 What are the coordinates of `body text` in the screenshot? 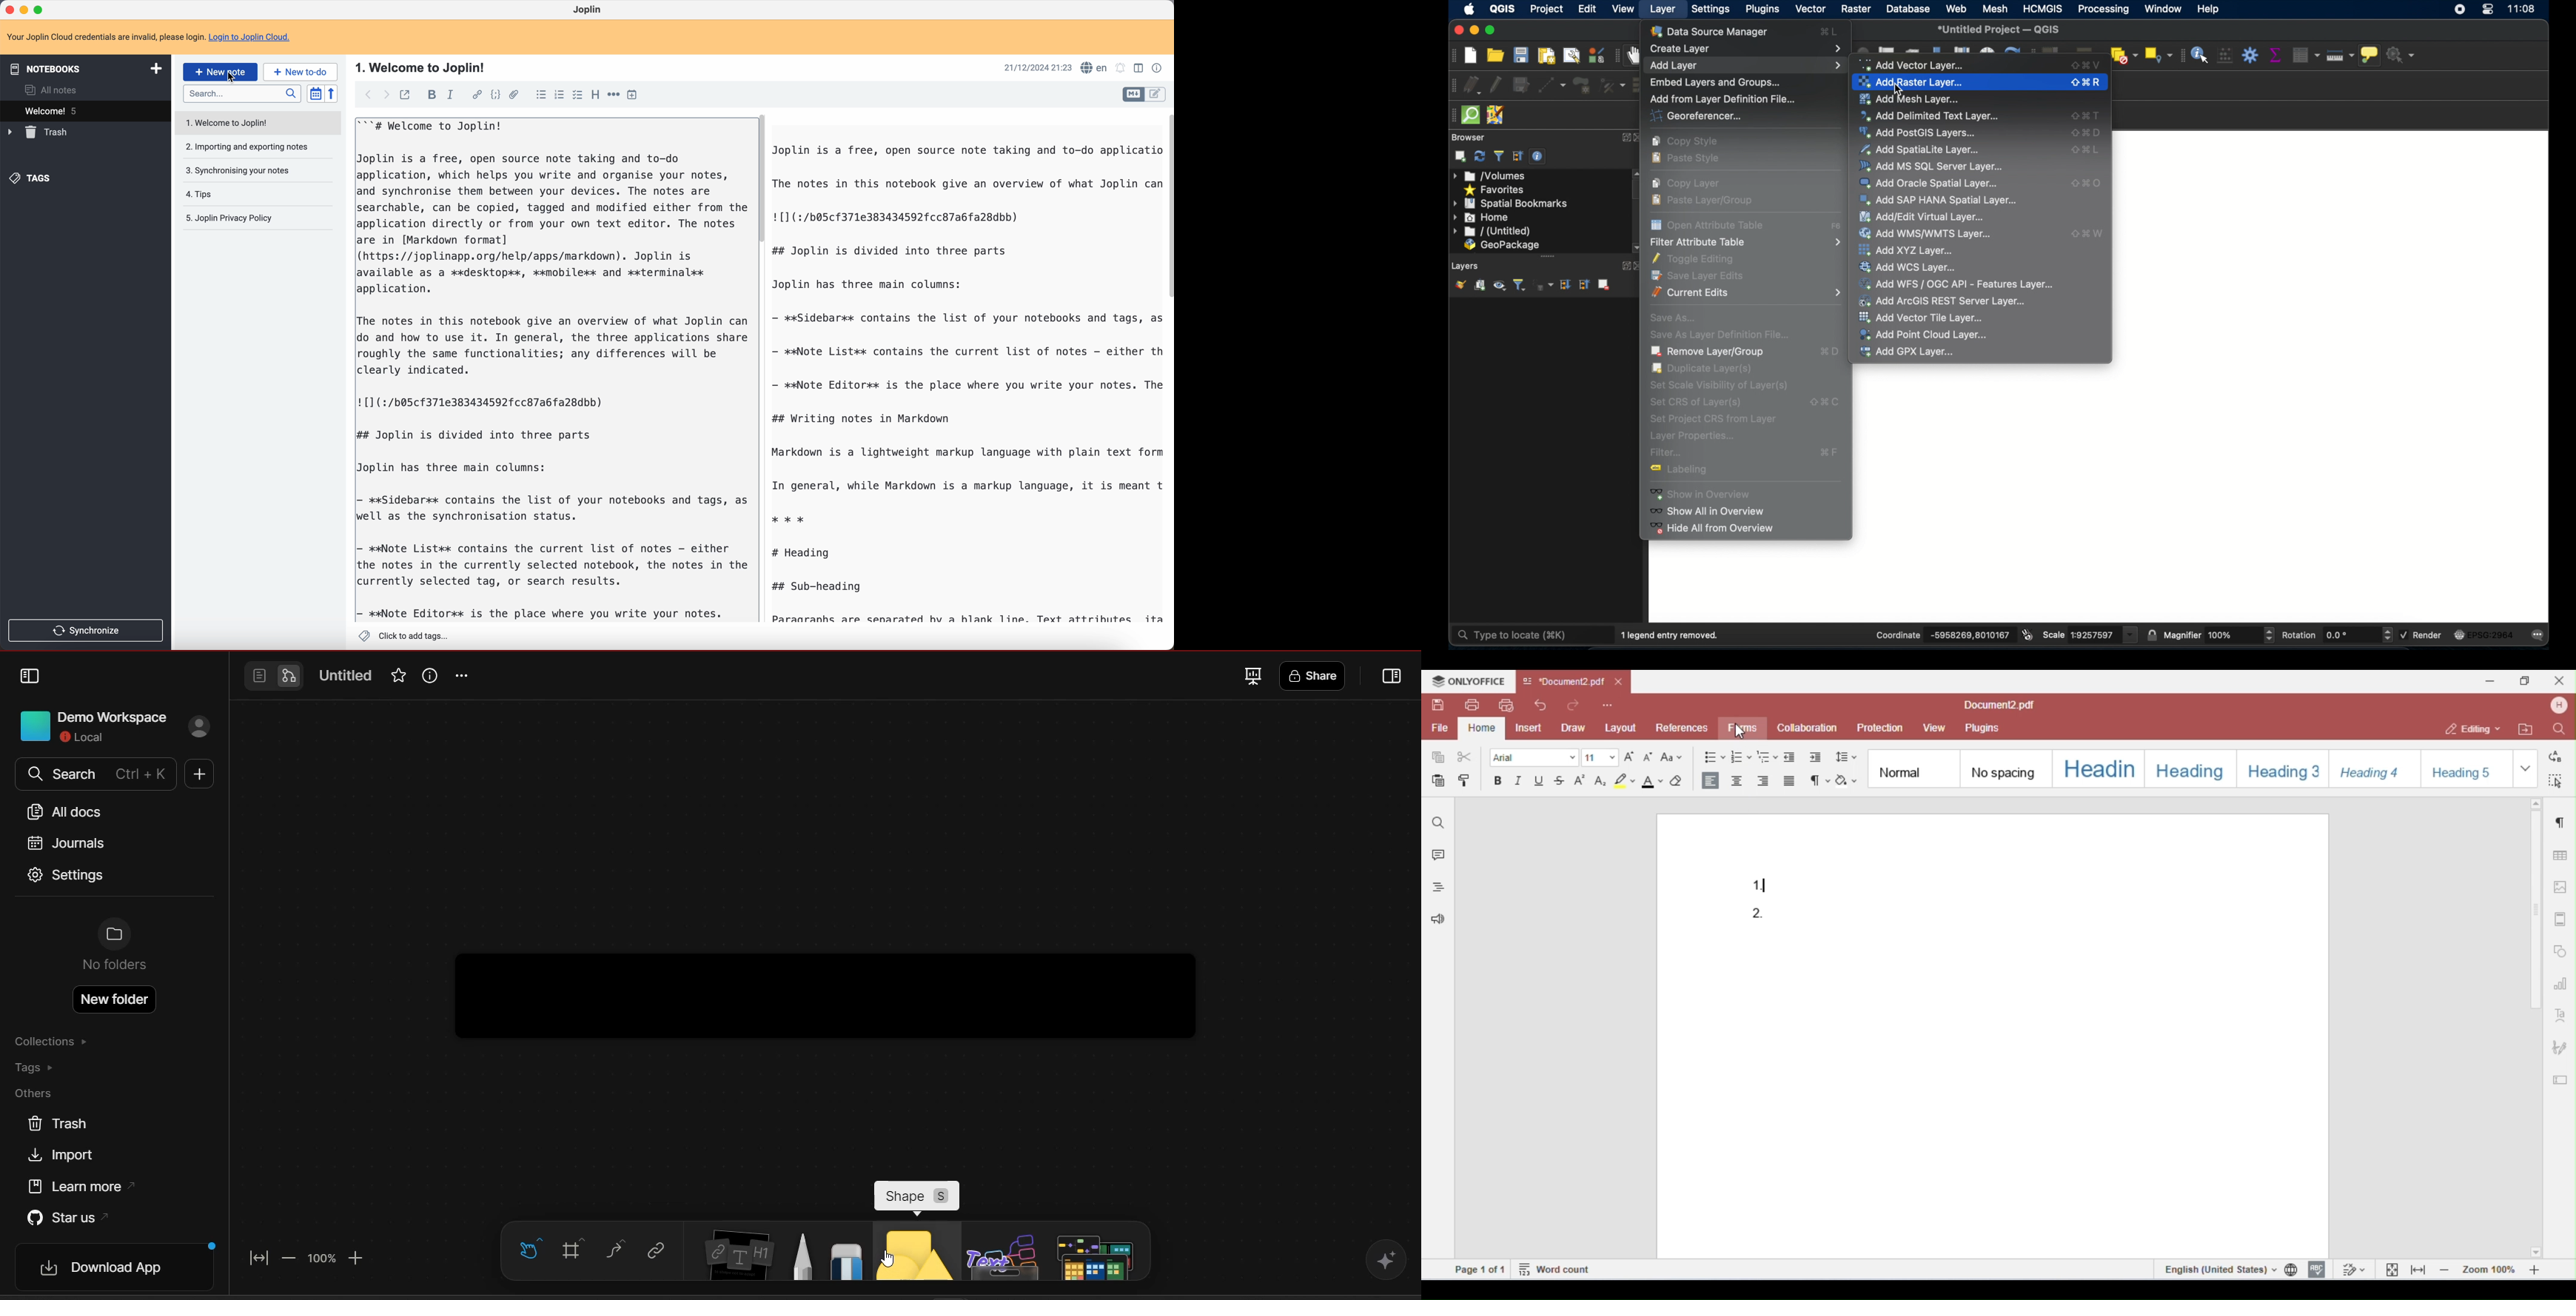 It's located at (549, 368).